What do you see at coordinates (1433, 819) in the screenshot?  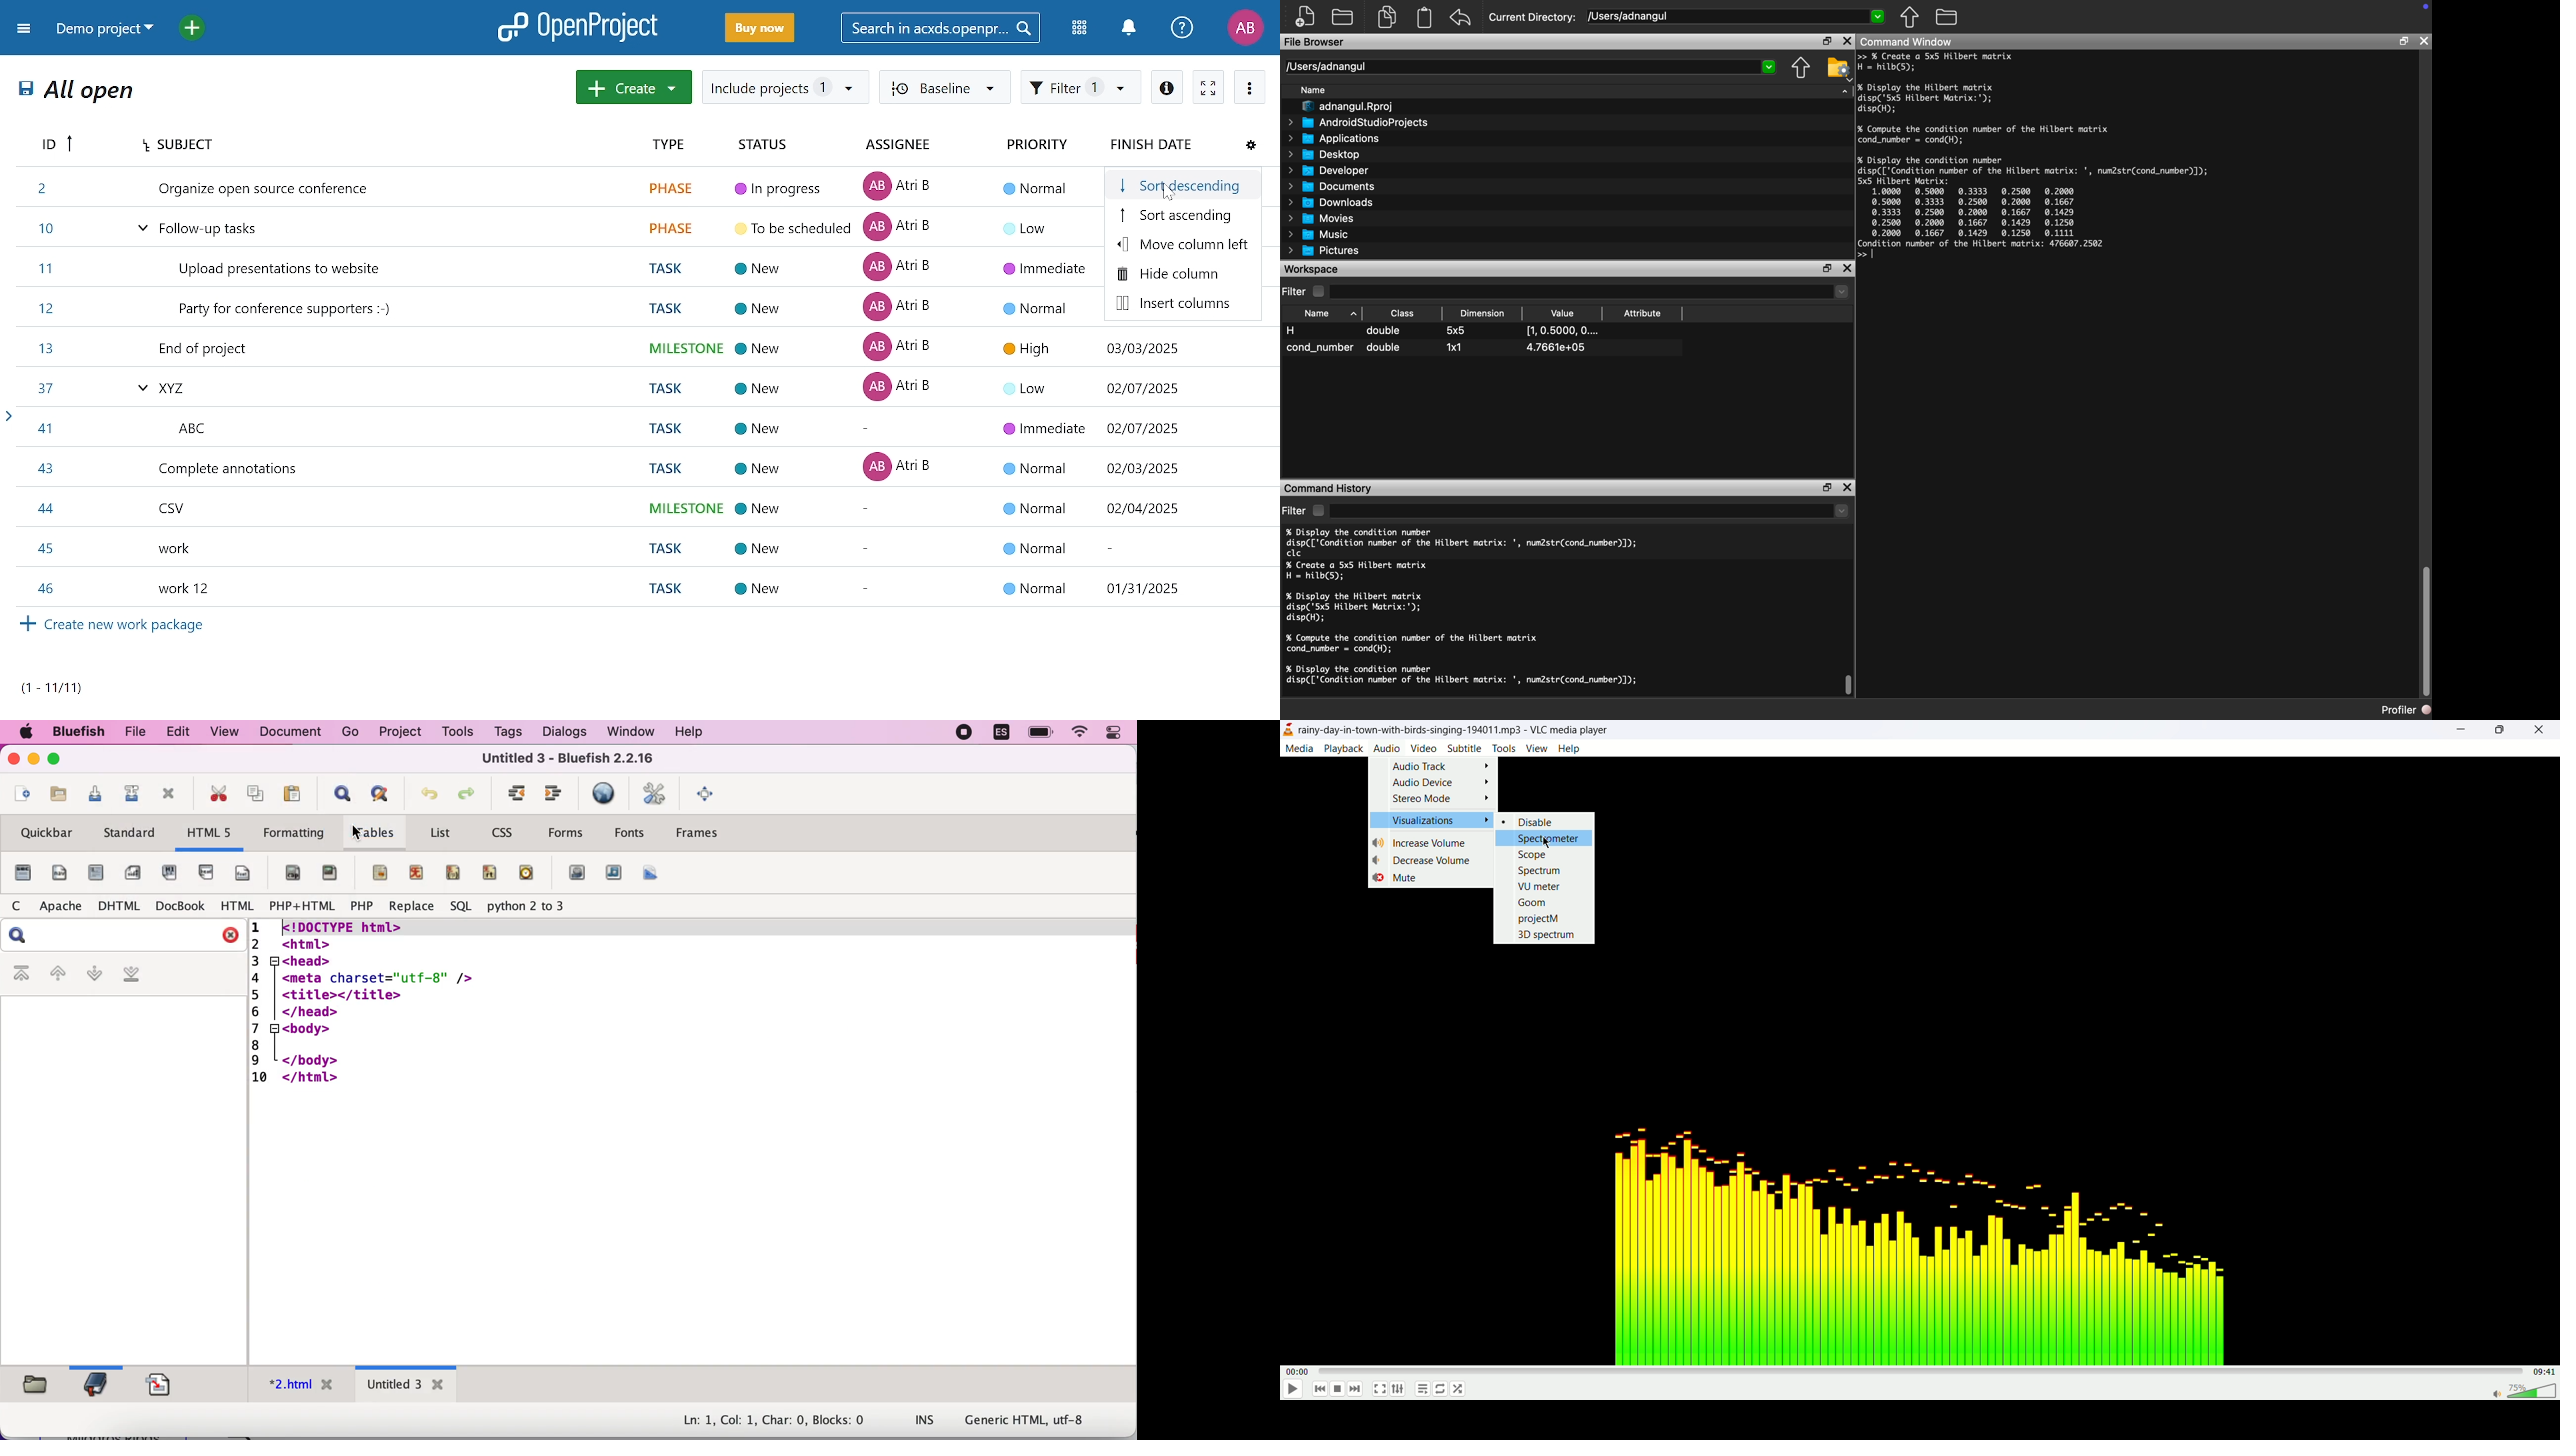 I see `visualization` at bounding box center [1433, 819].